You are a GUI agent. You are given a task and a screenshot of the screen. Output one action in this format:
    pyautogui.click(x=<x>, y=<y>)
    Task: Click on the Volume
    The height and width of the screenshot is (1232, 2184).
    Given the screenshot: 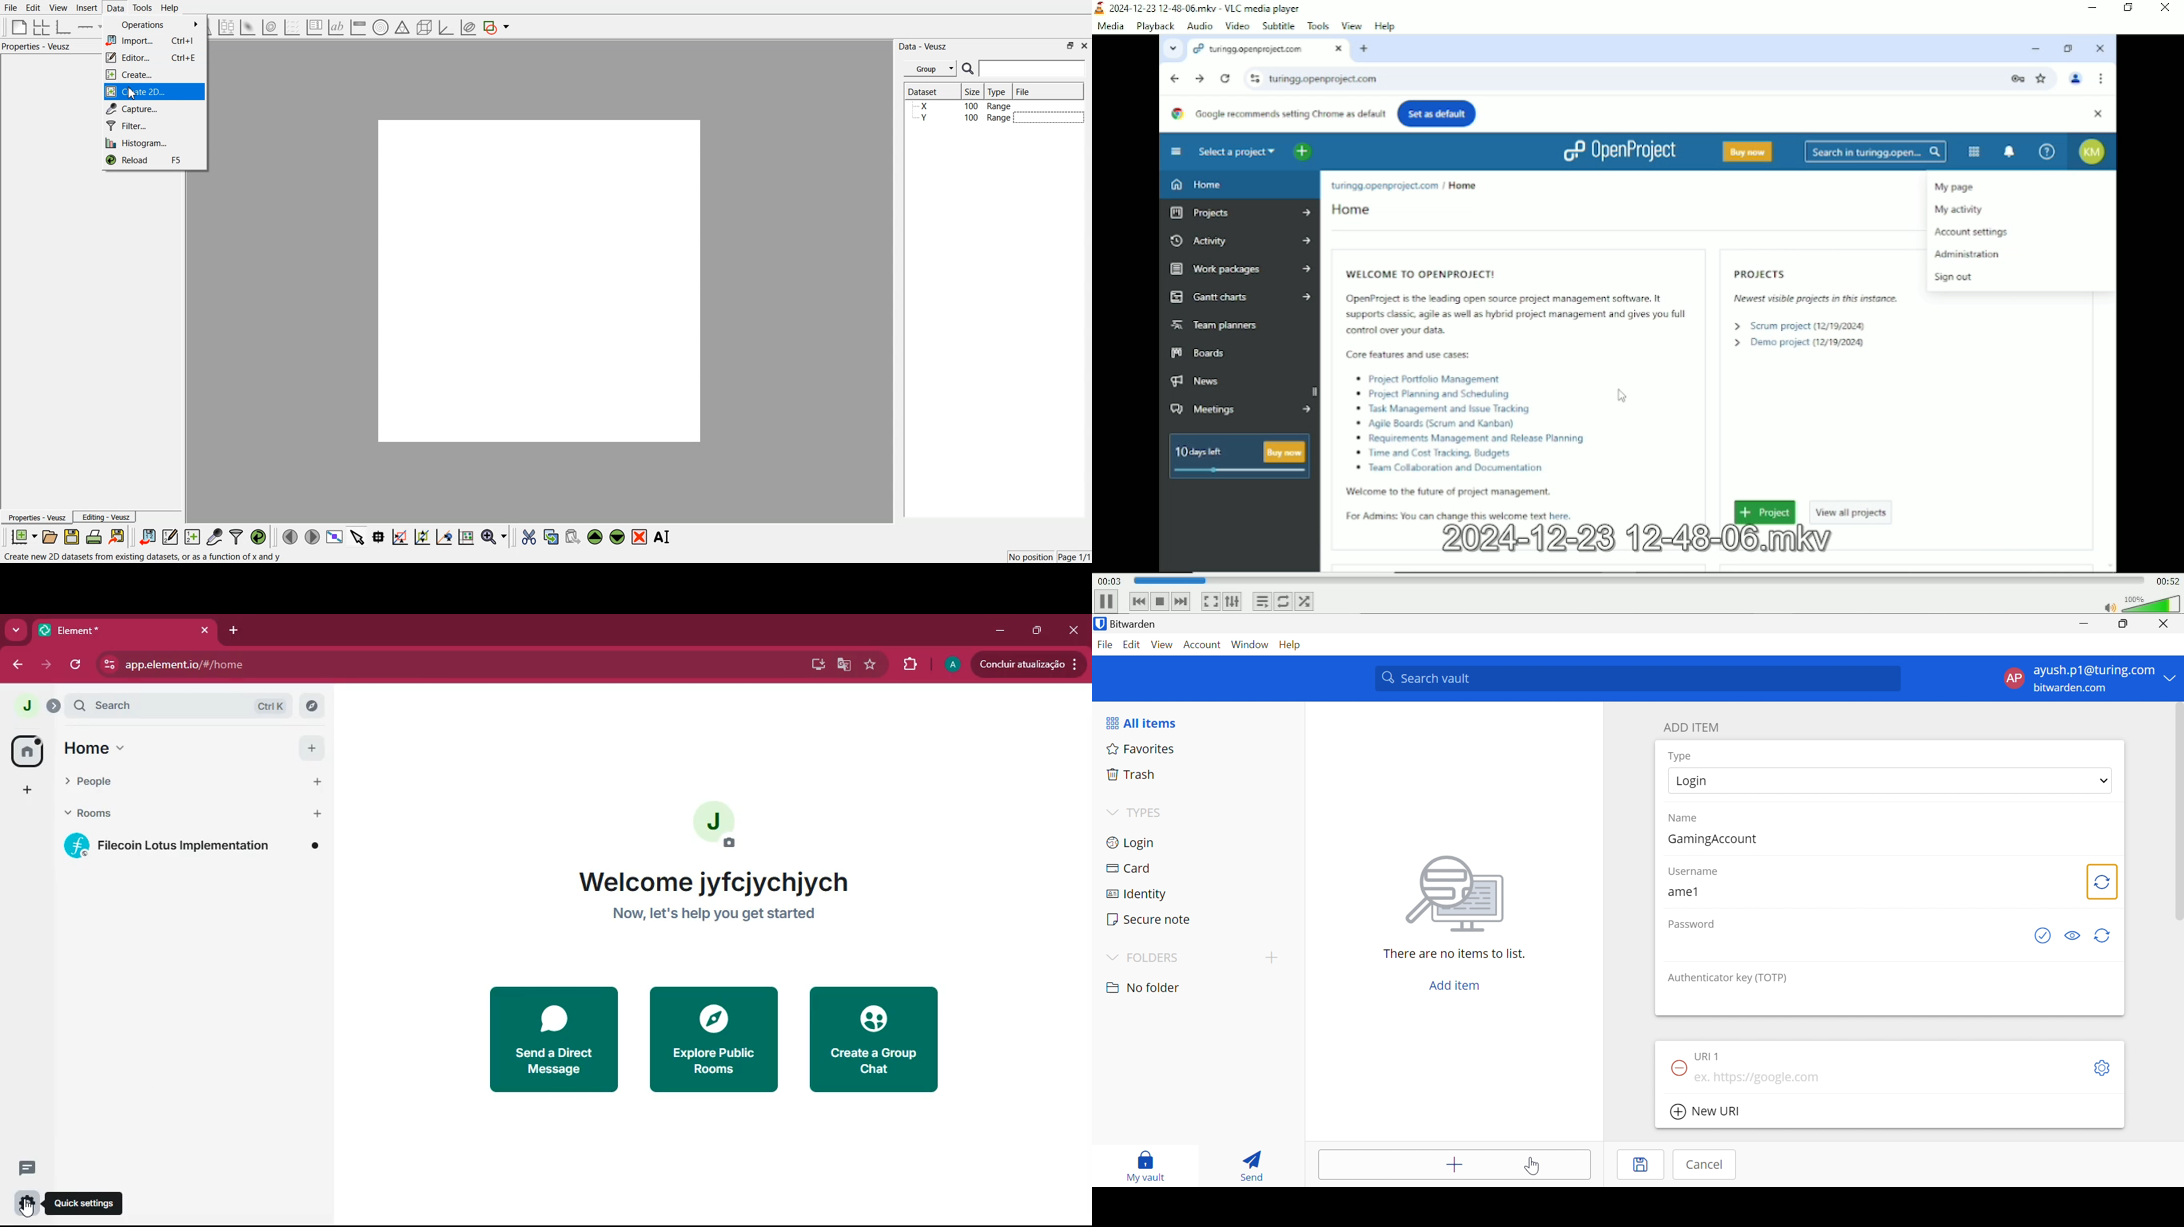 What is the action you would take?
    pyautogui.click(x=2138, y=603)
    